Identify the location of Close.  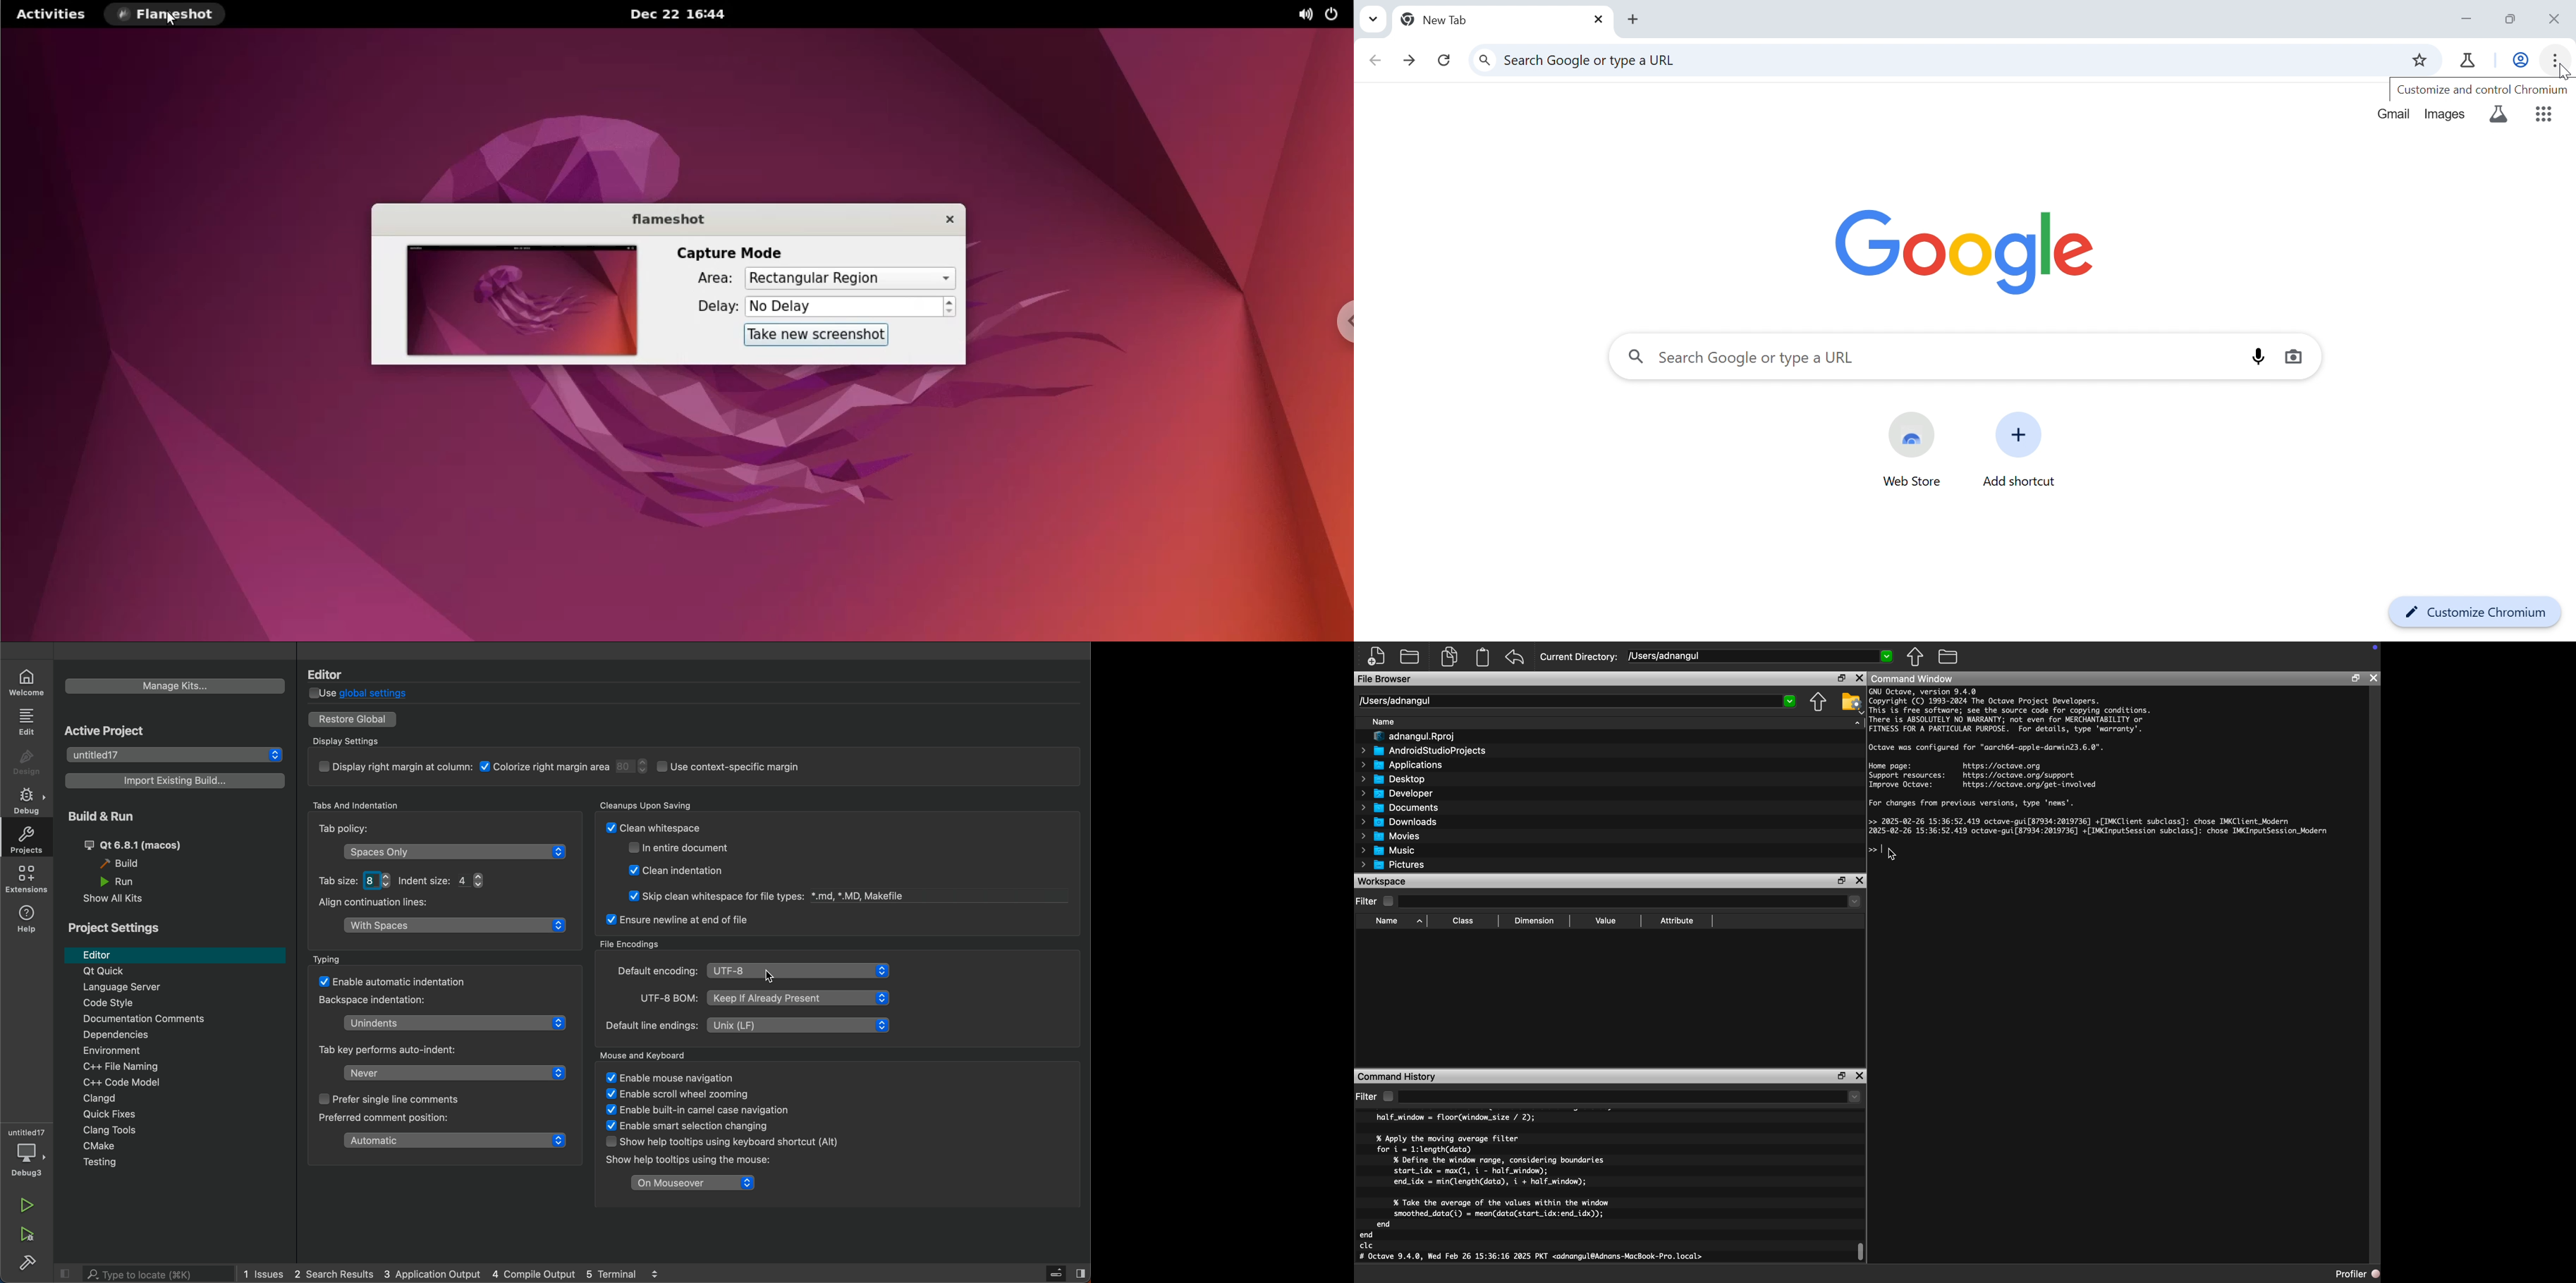
(1860, 880).